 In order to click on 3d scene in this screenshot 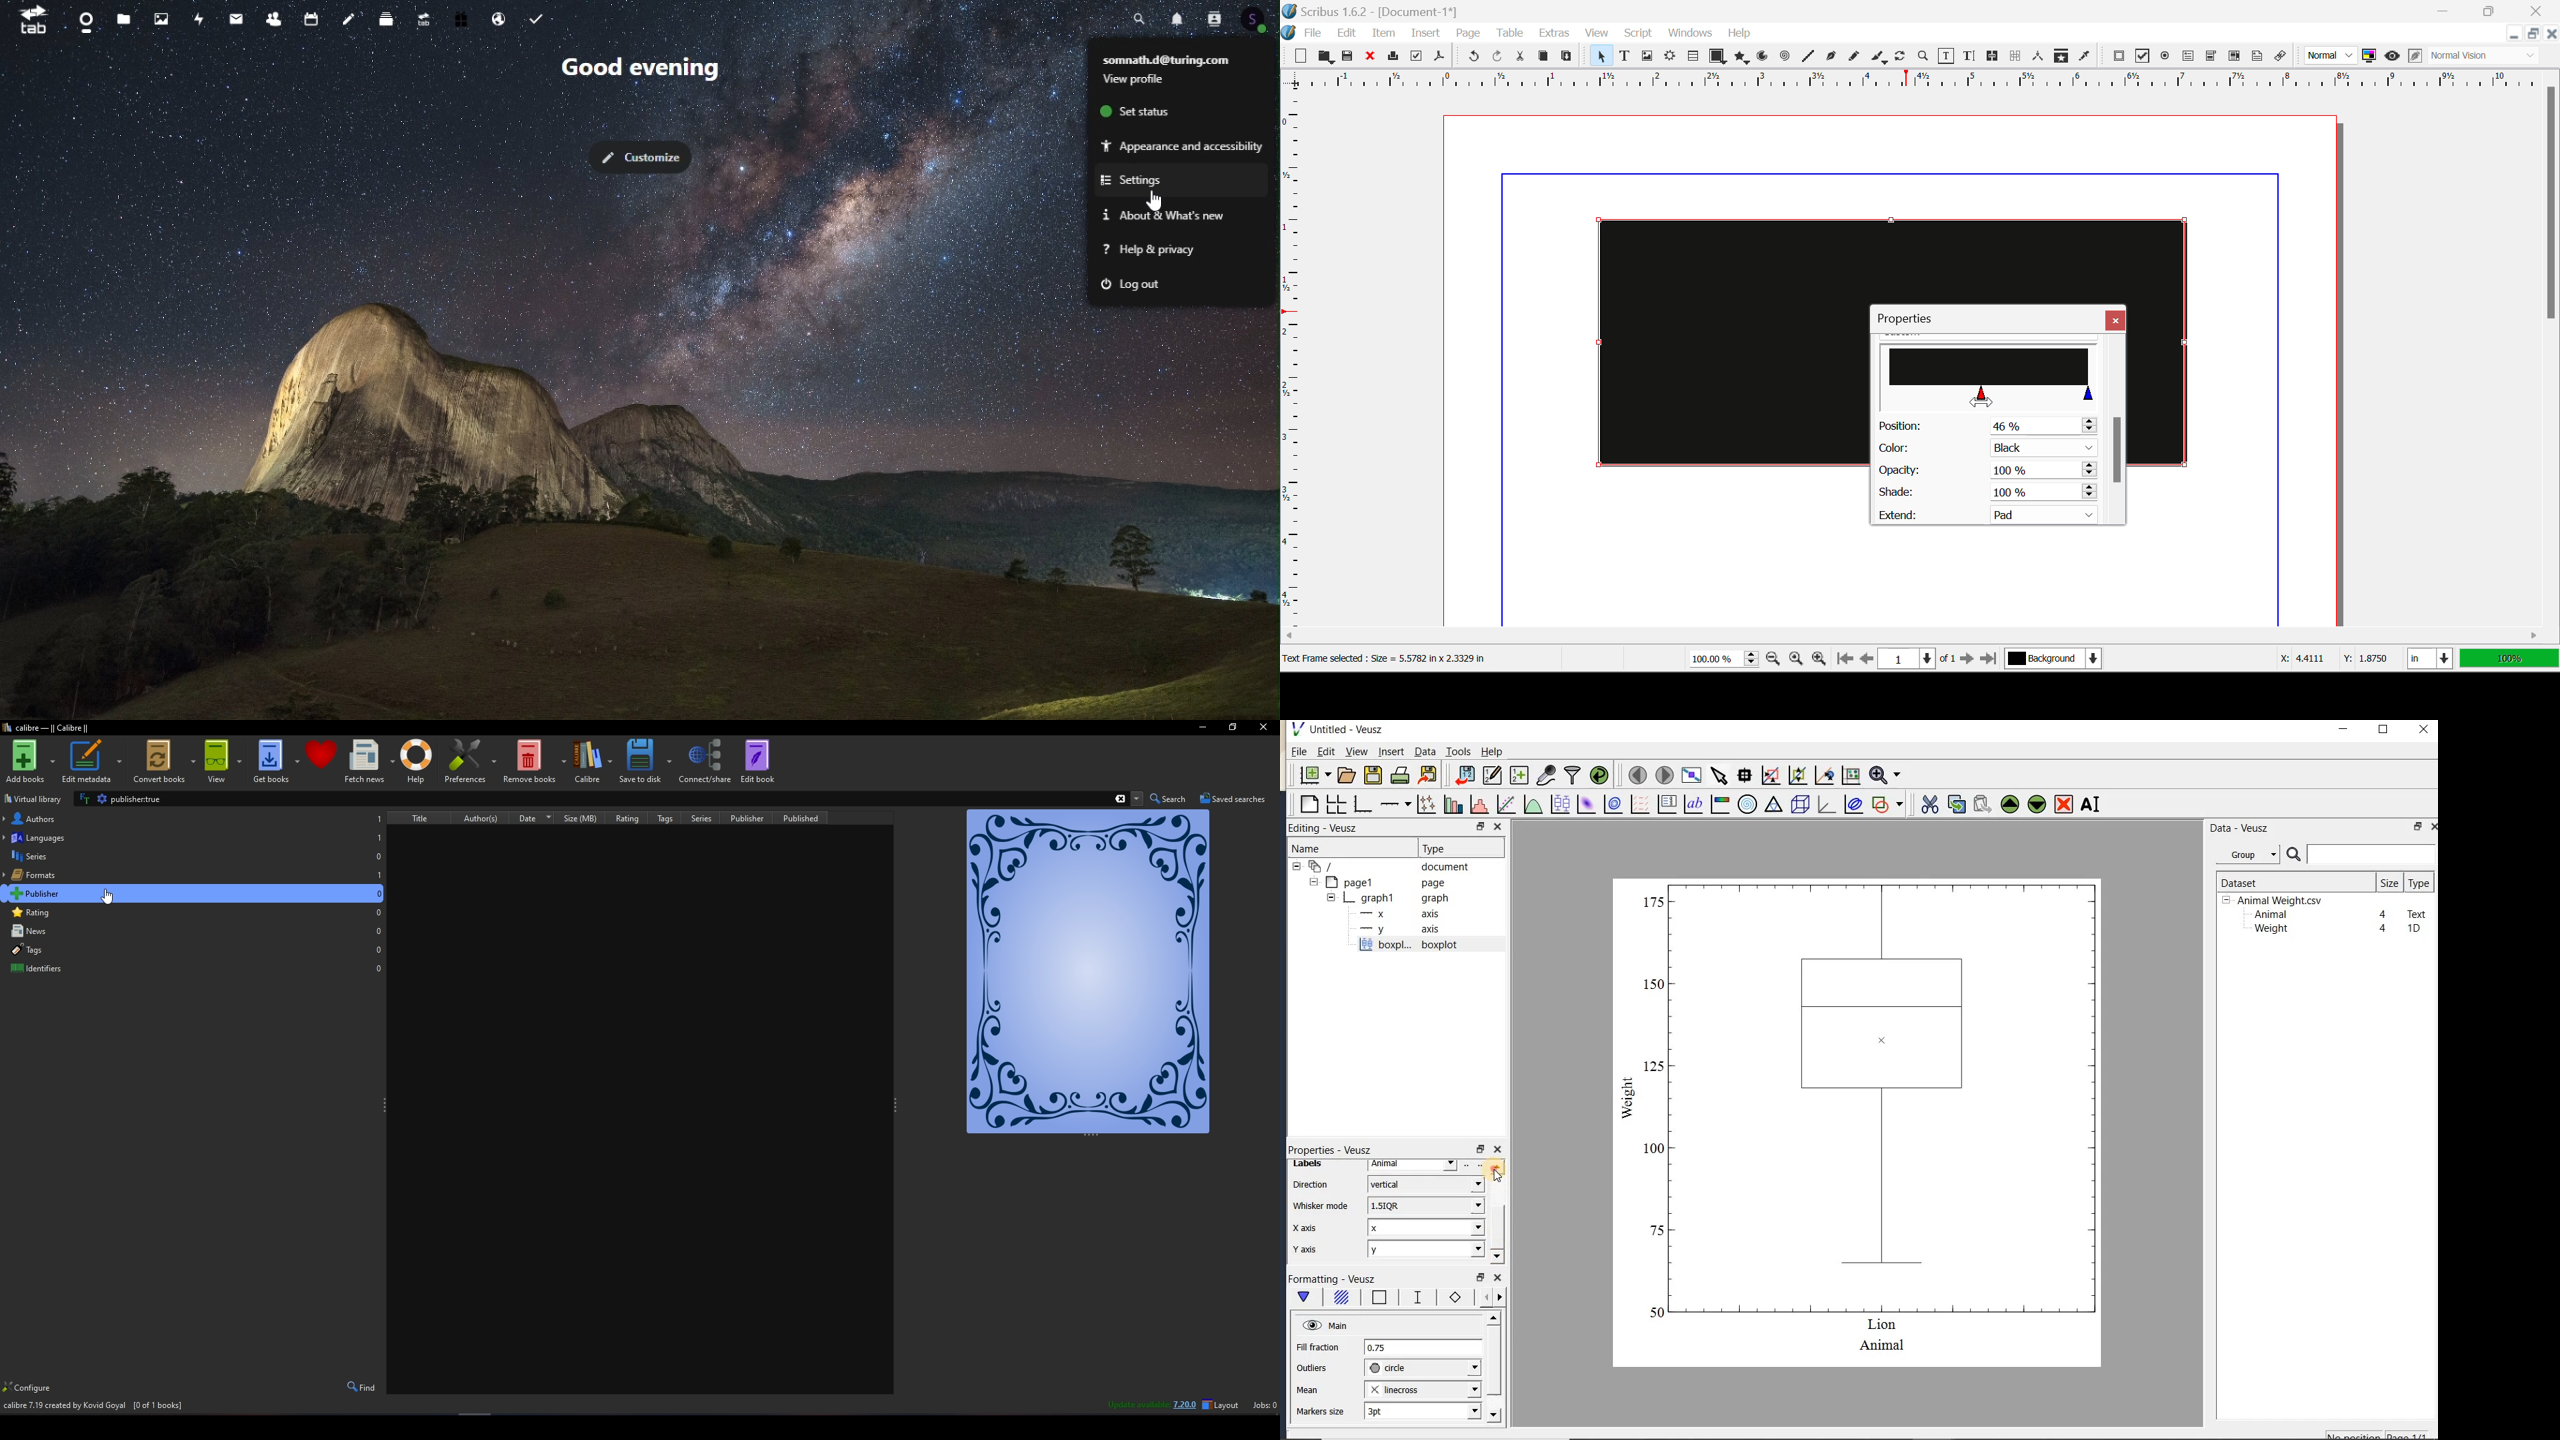, I will do `click(1799, 805)`.